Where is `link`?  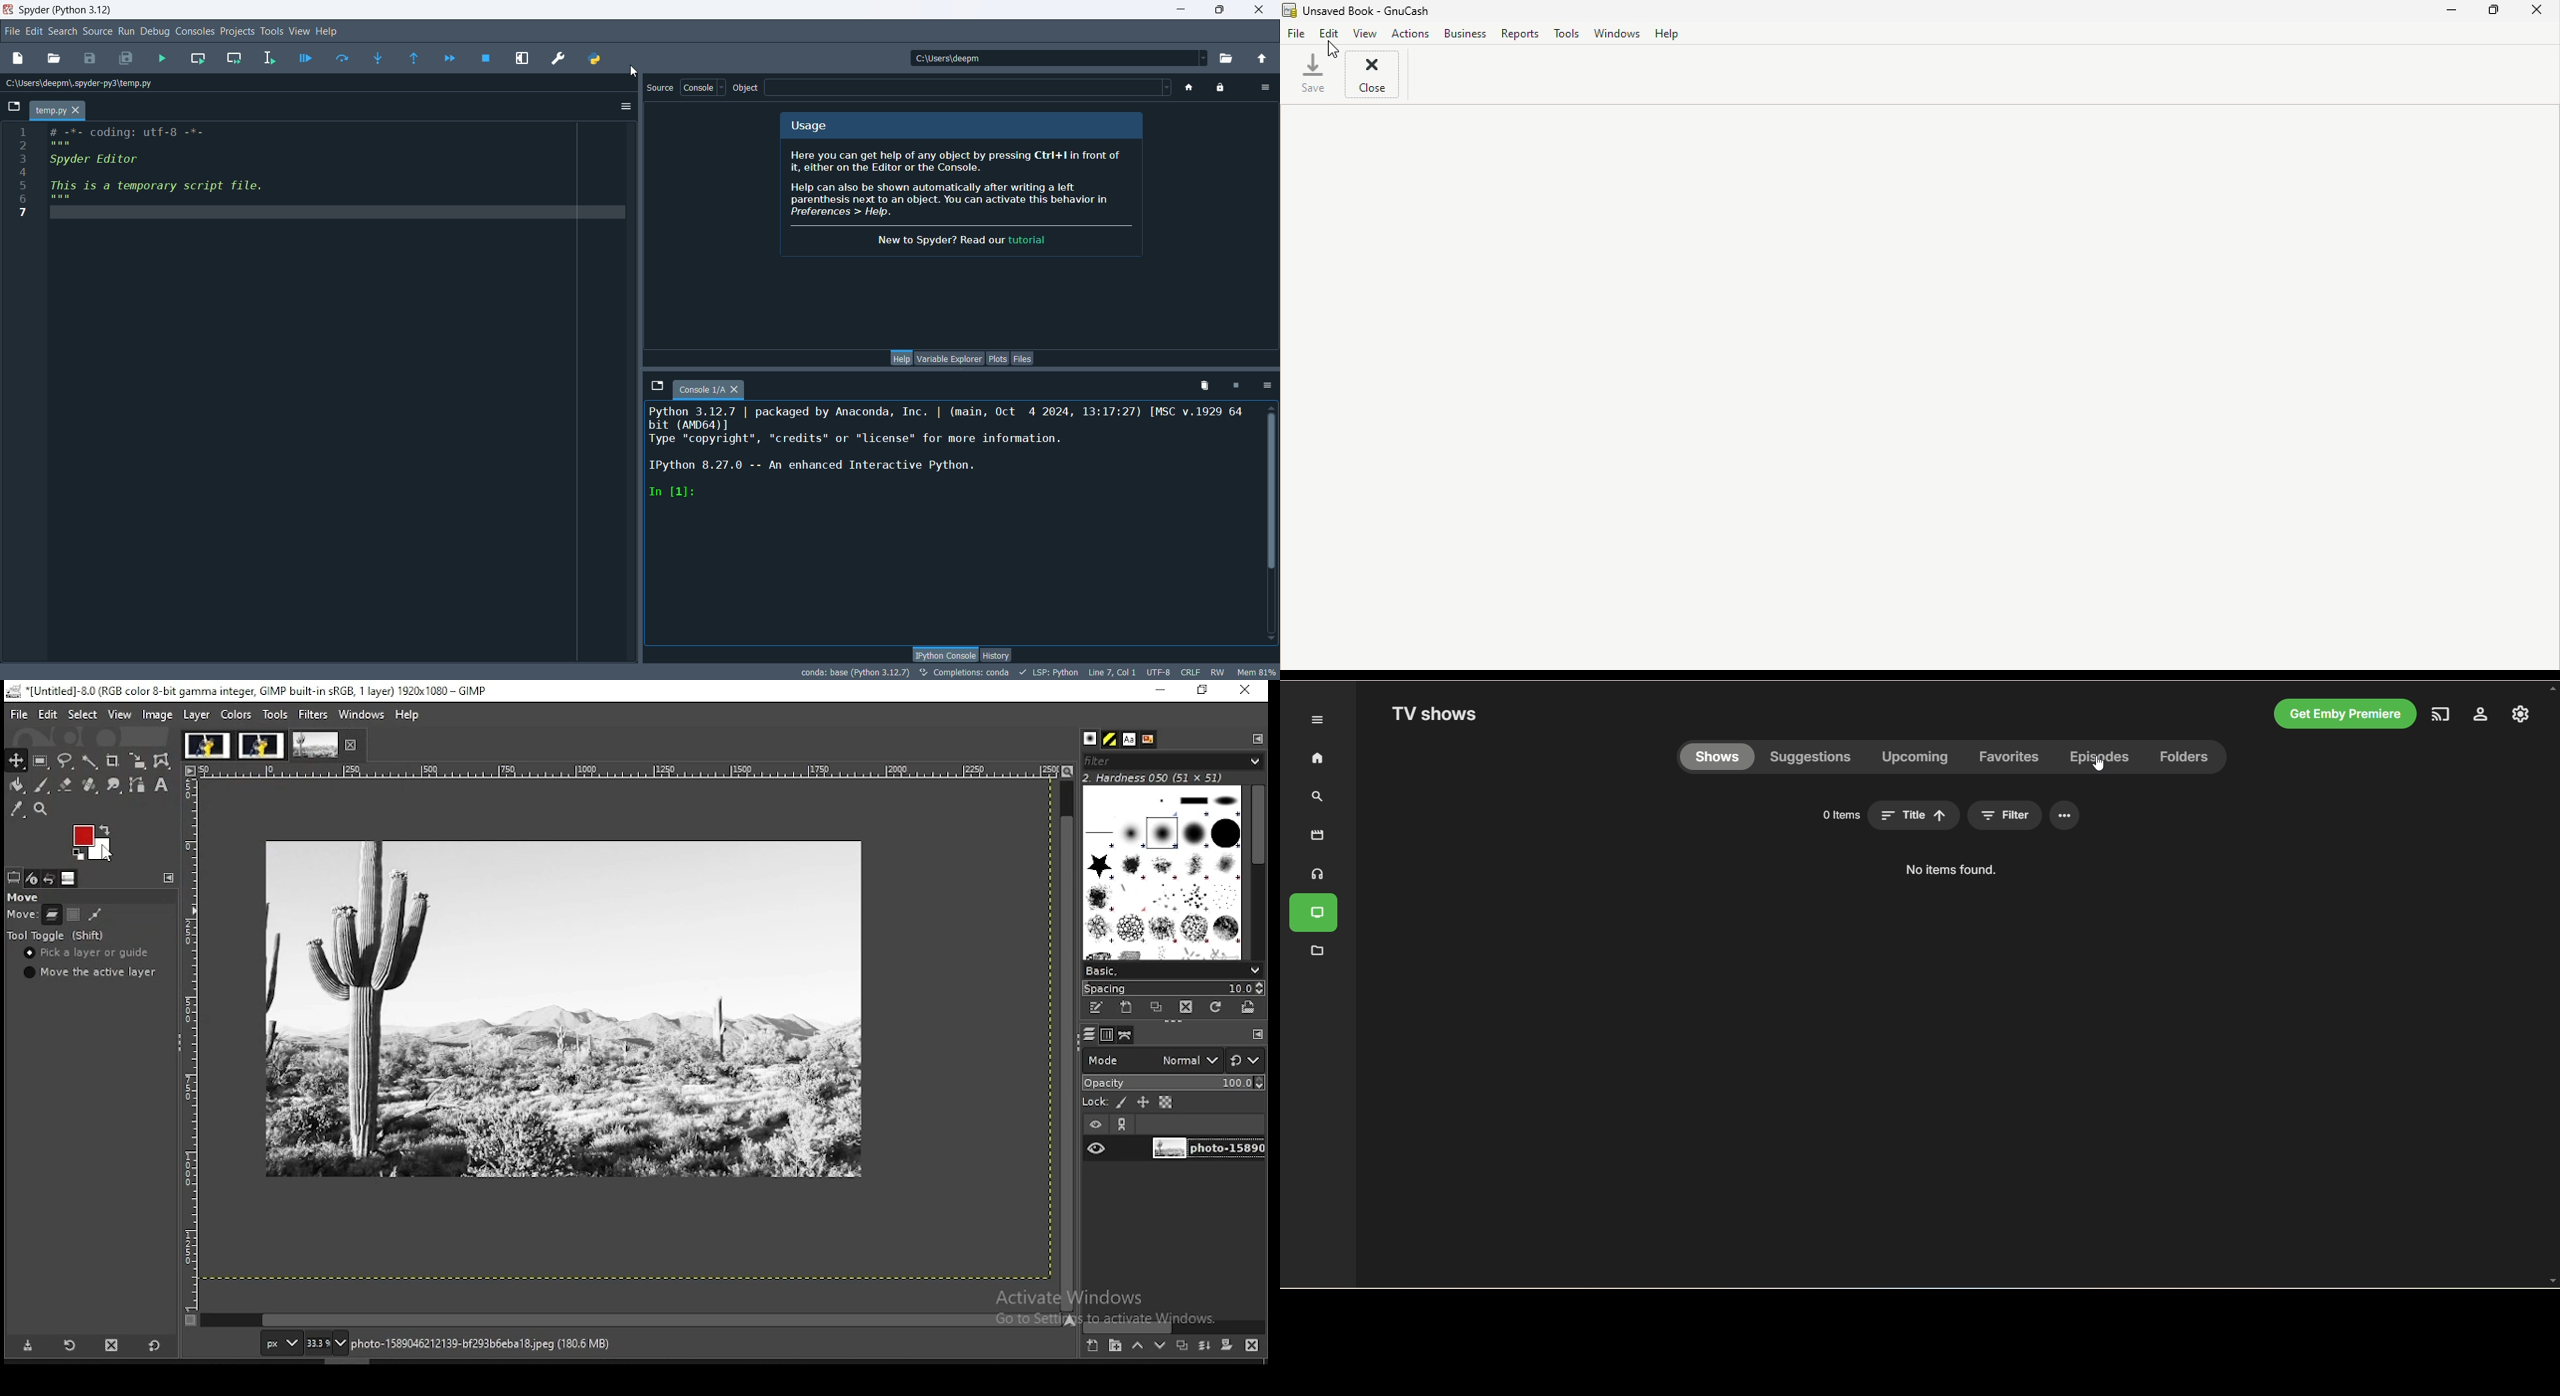
link is located at coordinates (1125, 1125).